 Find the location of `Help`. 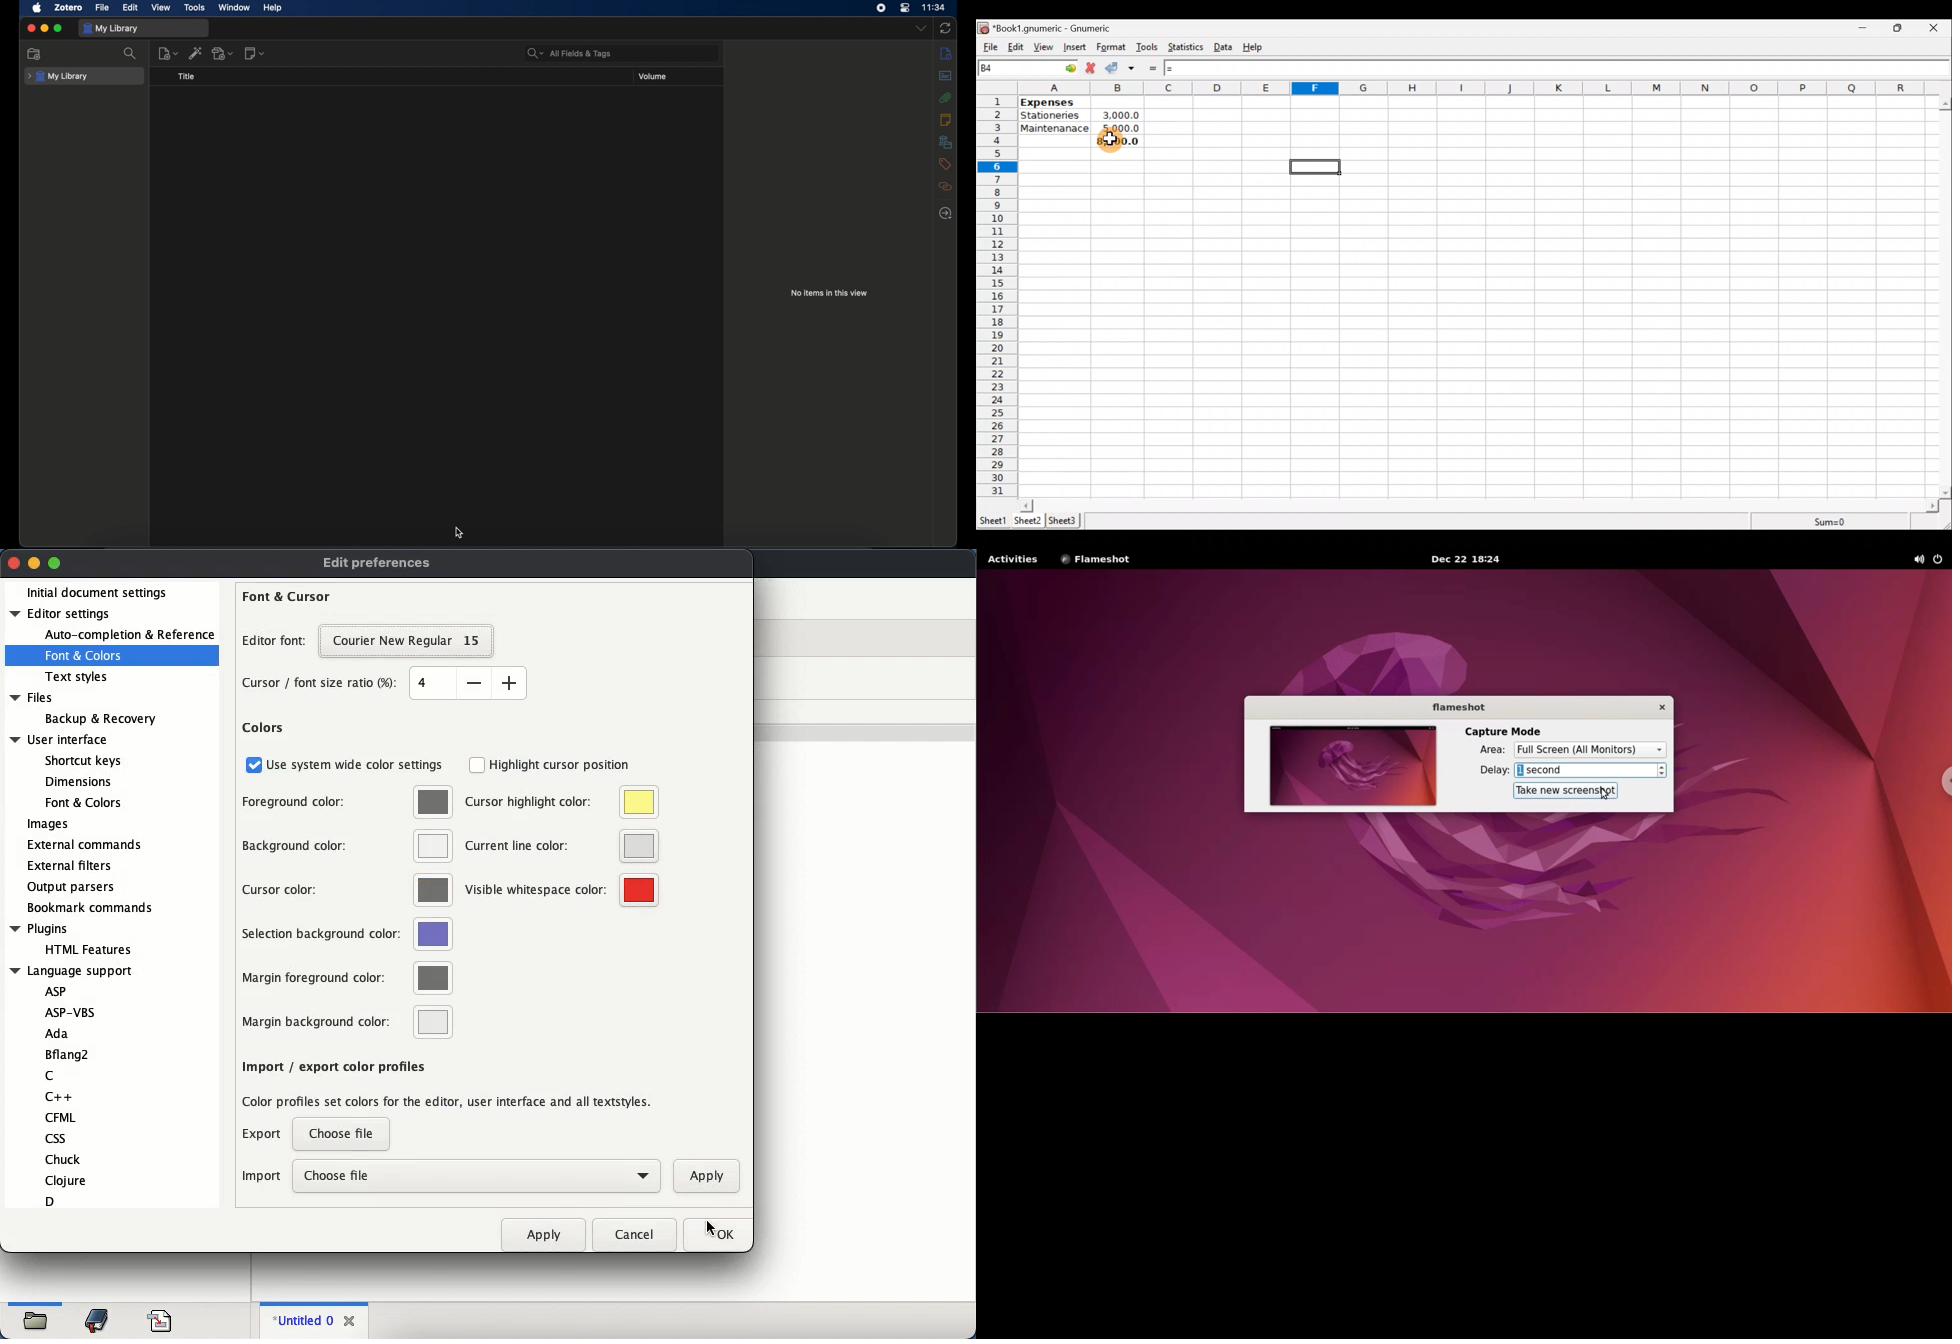

Help is located at coordinates (1258, 47).